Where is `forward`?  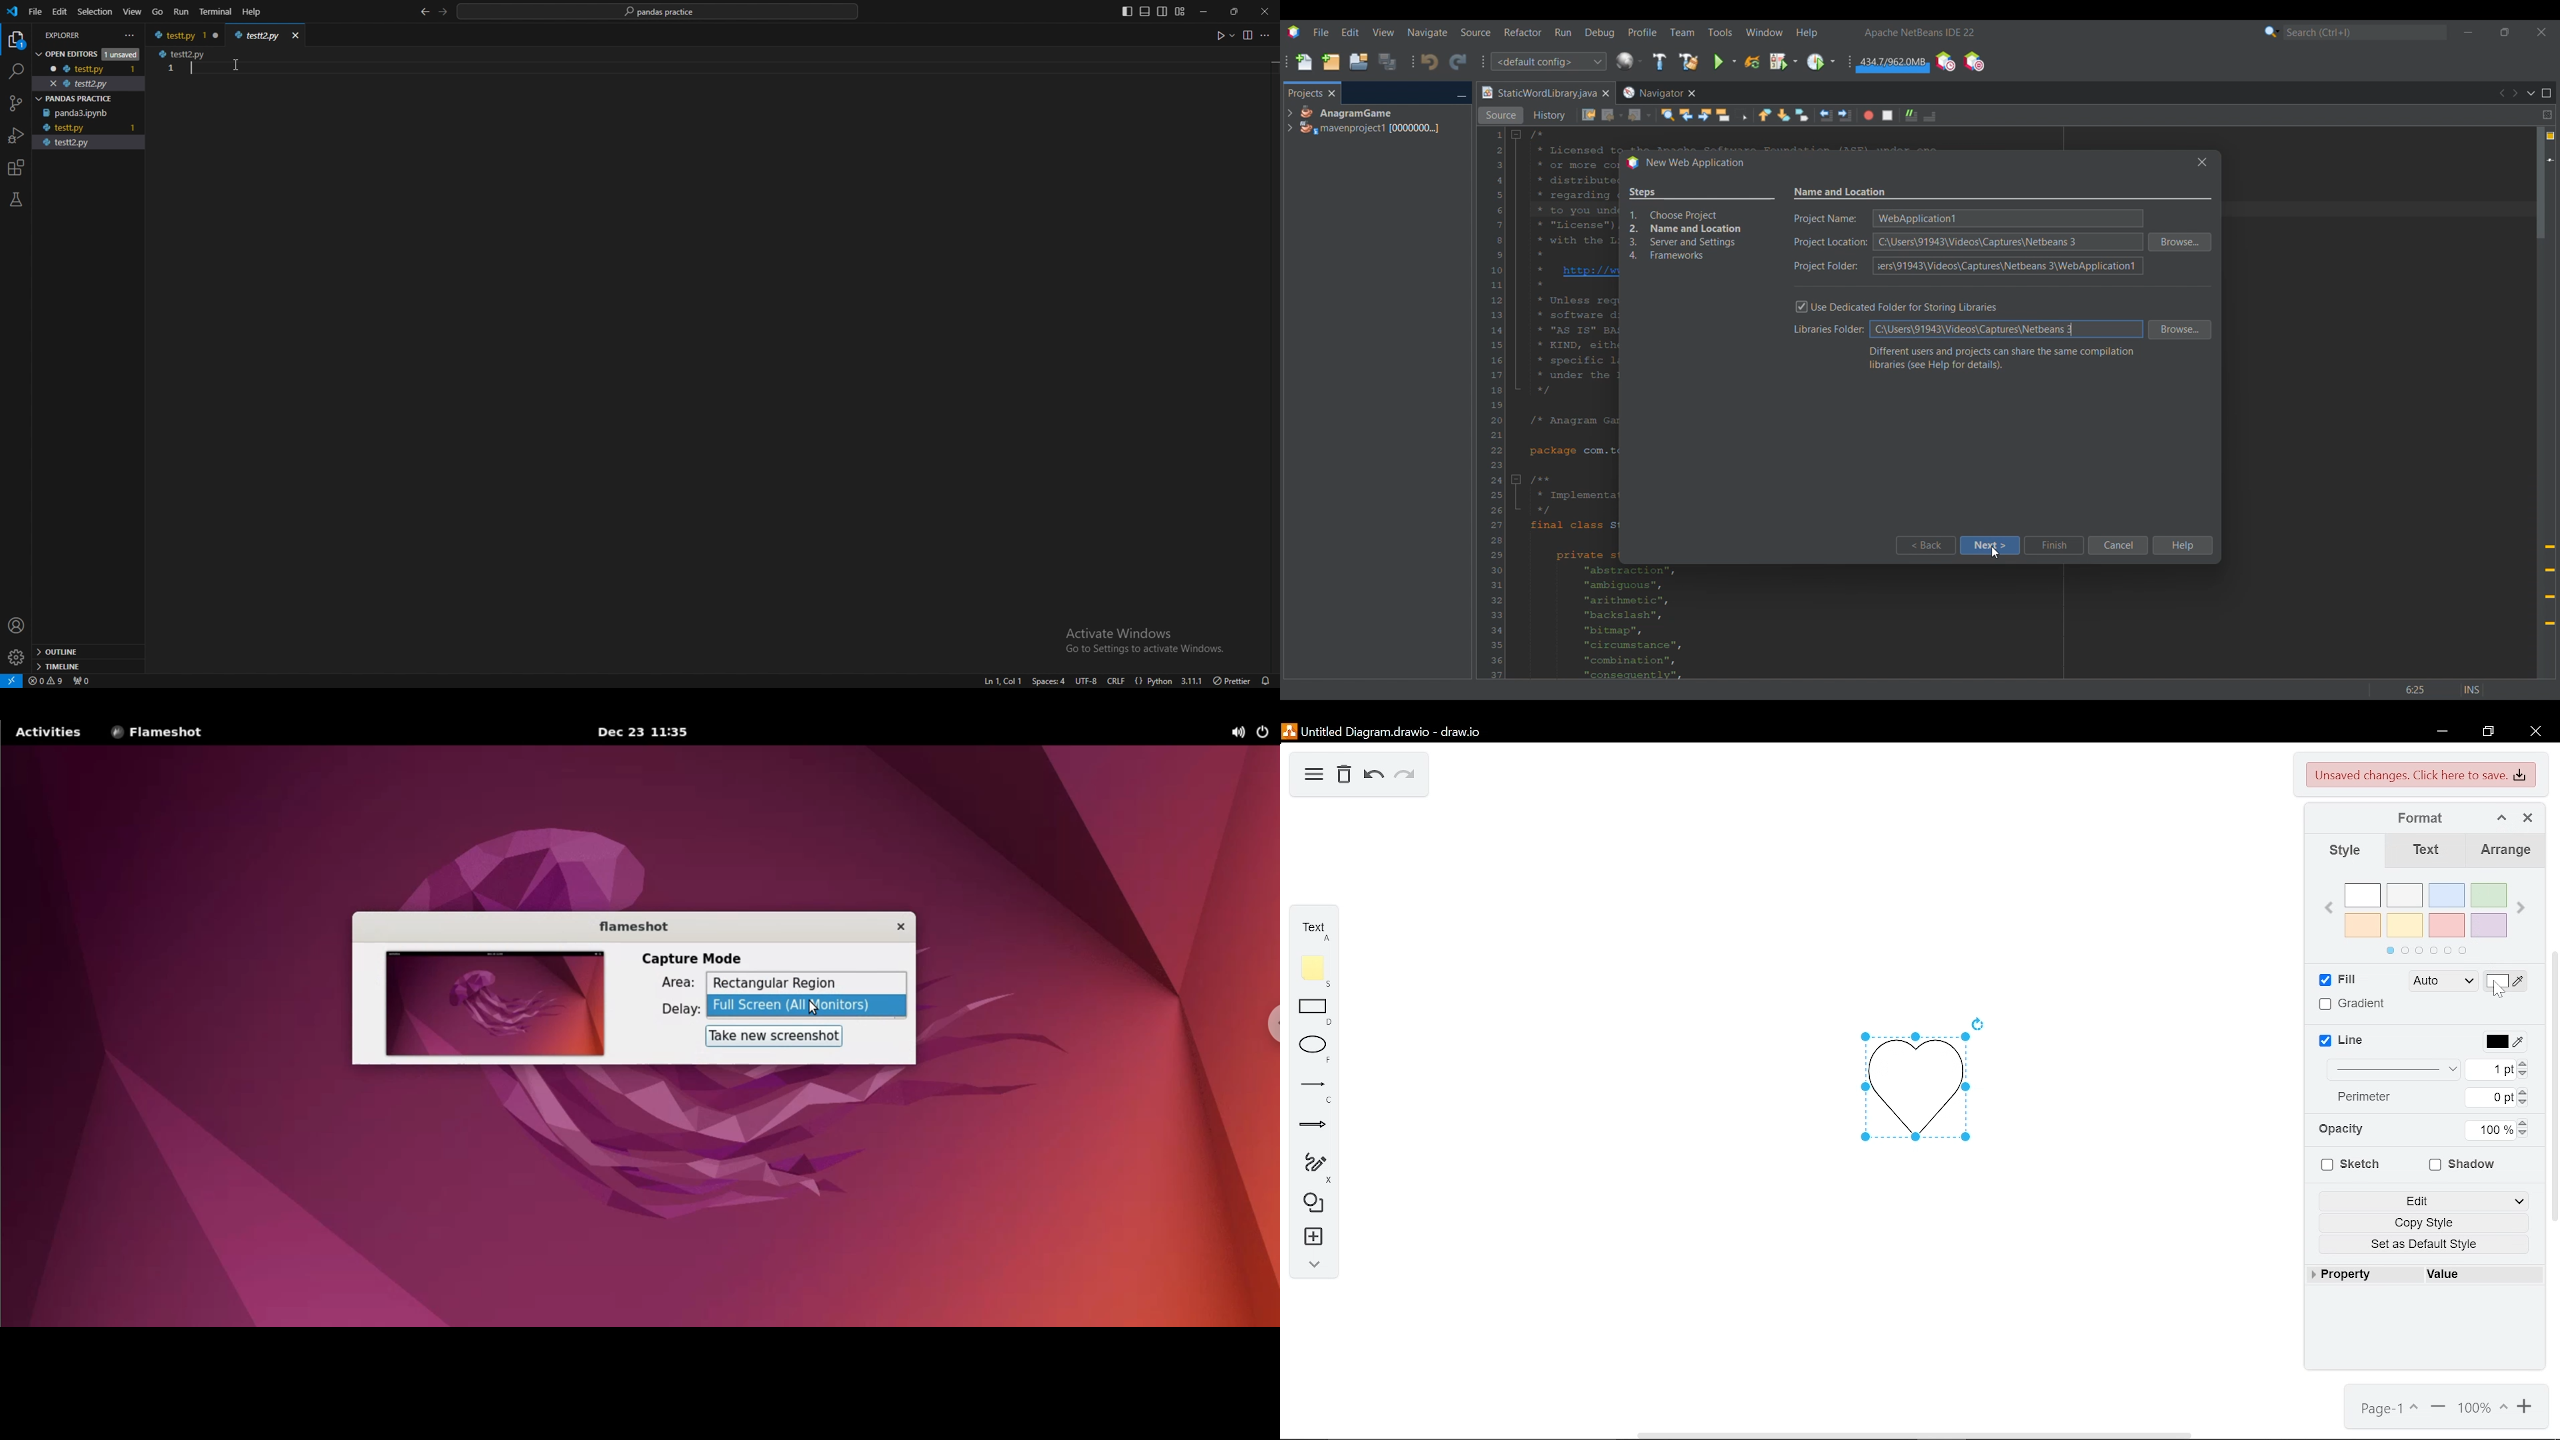 forward is located at coordinates (443, 11).